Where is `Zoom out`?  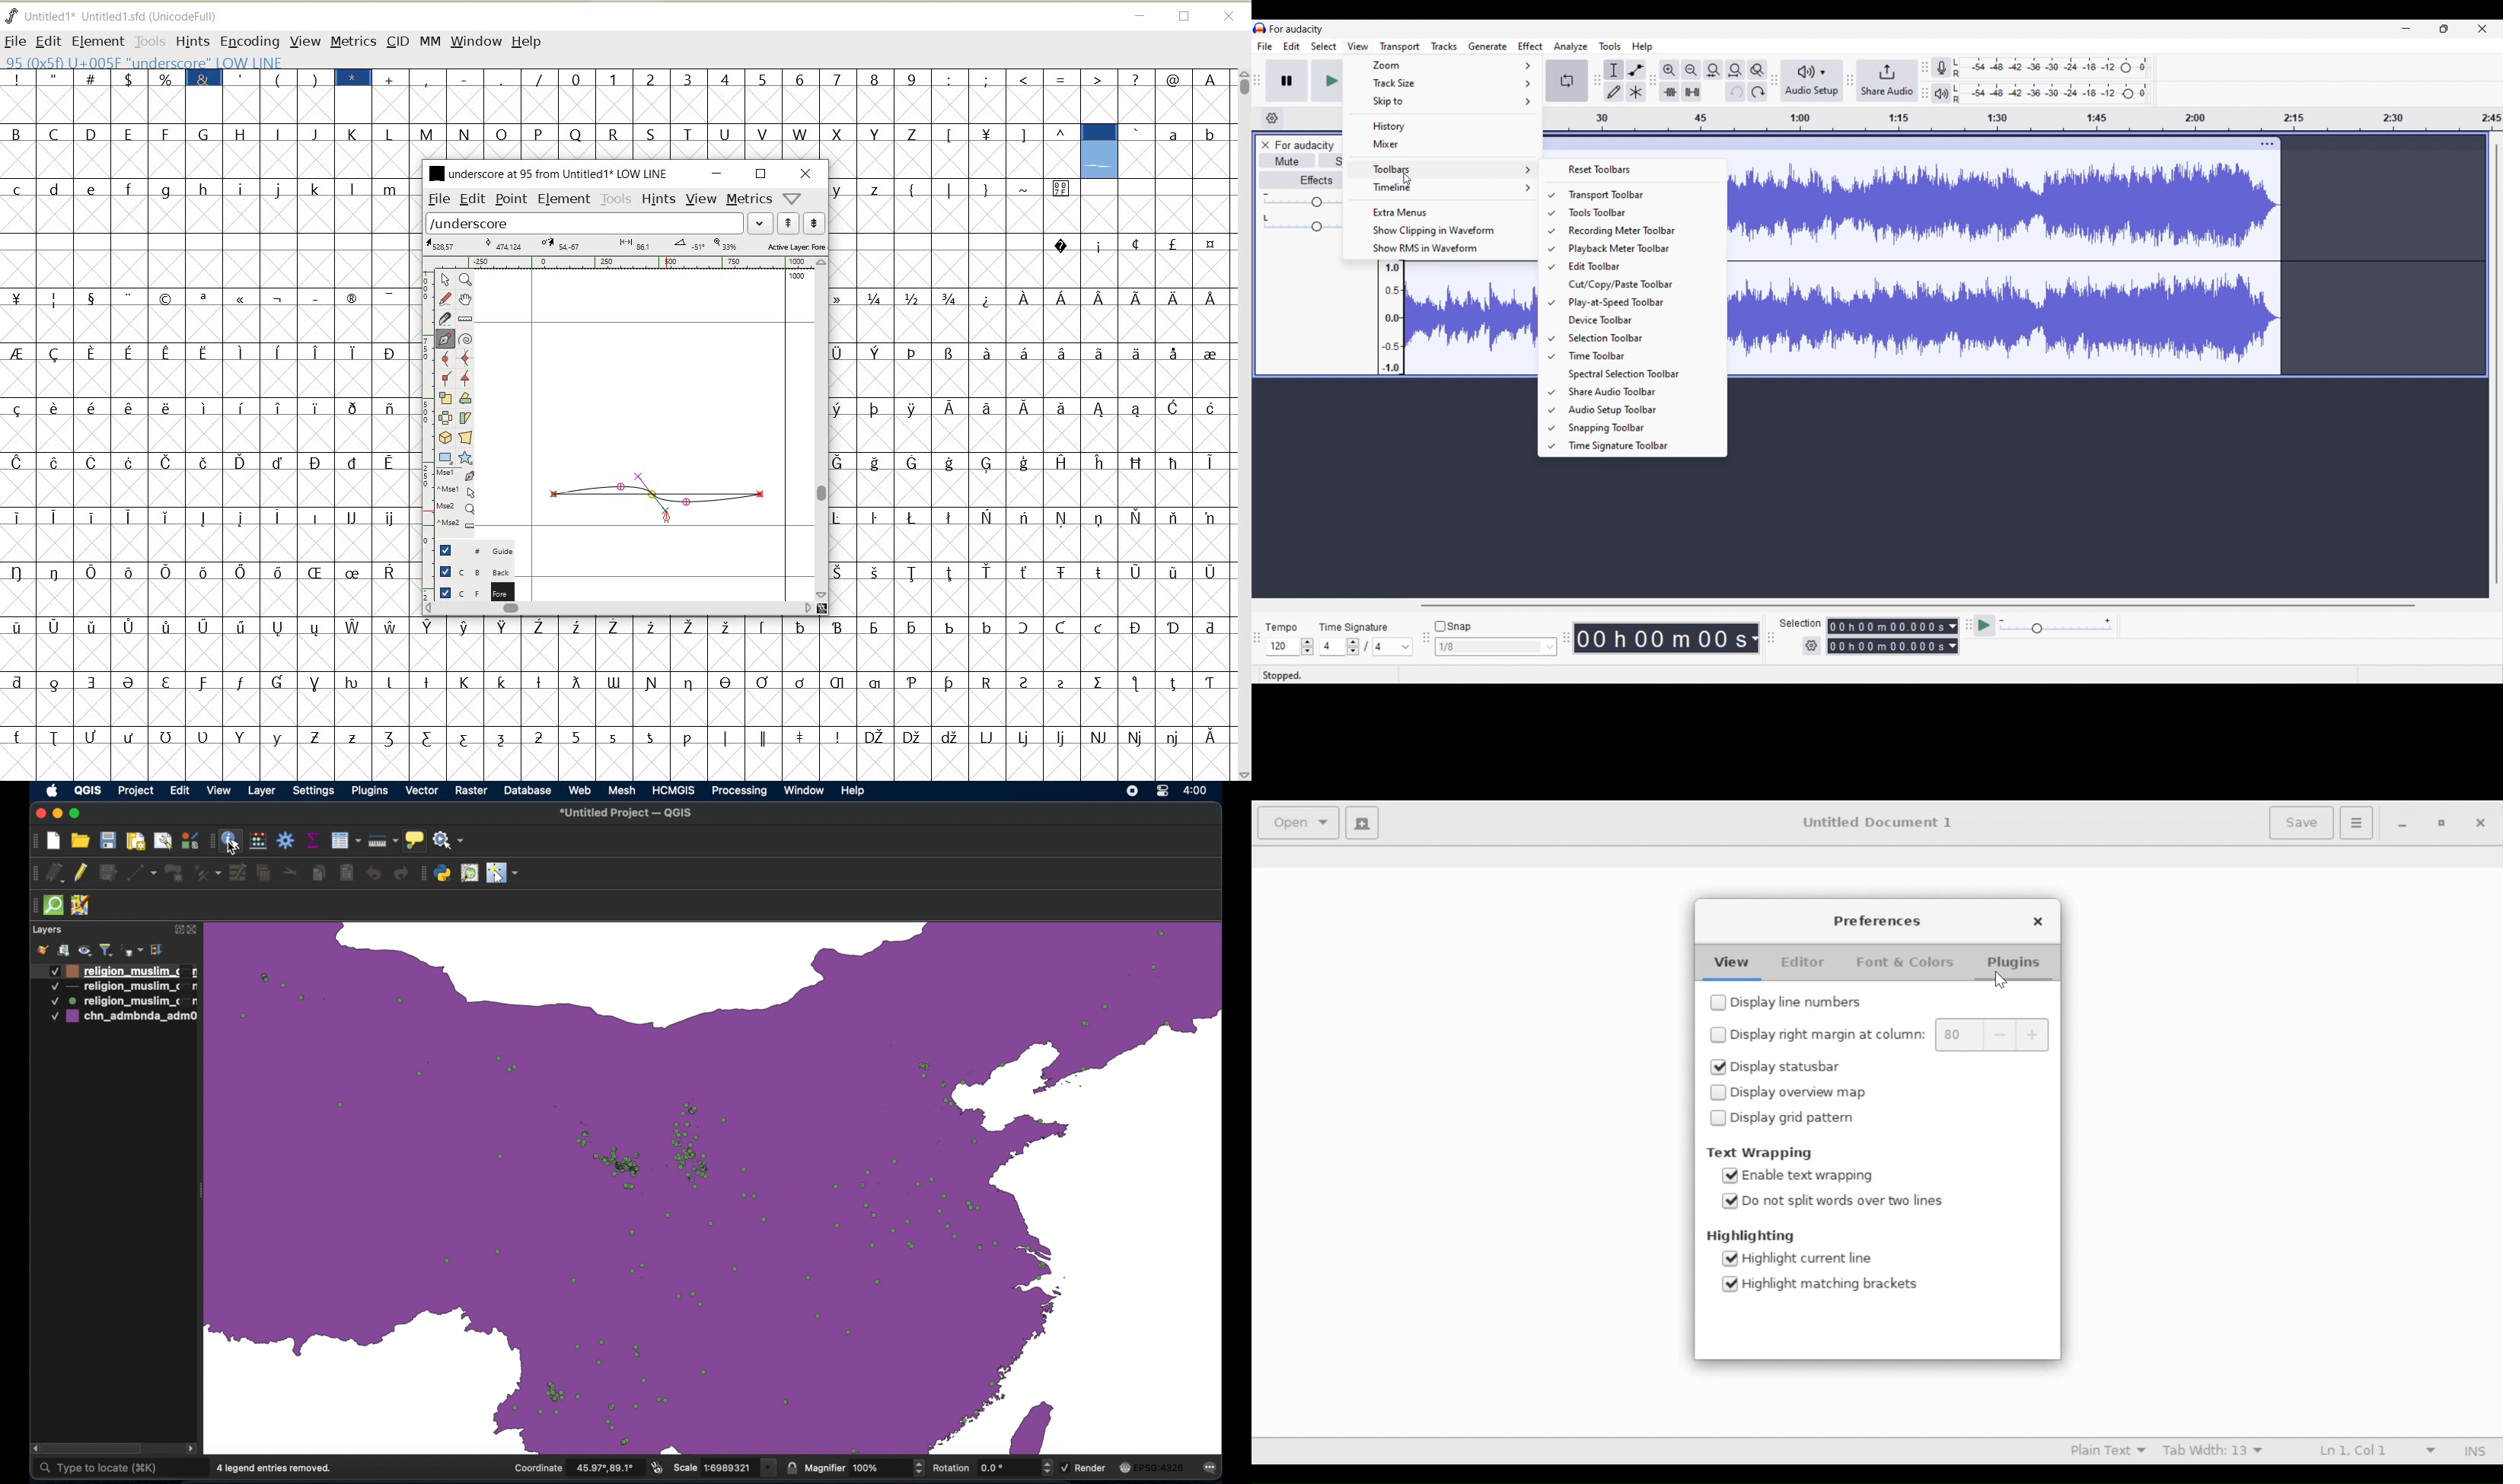 Zoom out is located at coordinates (1691, 70).